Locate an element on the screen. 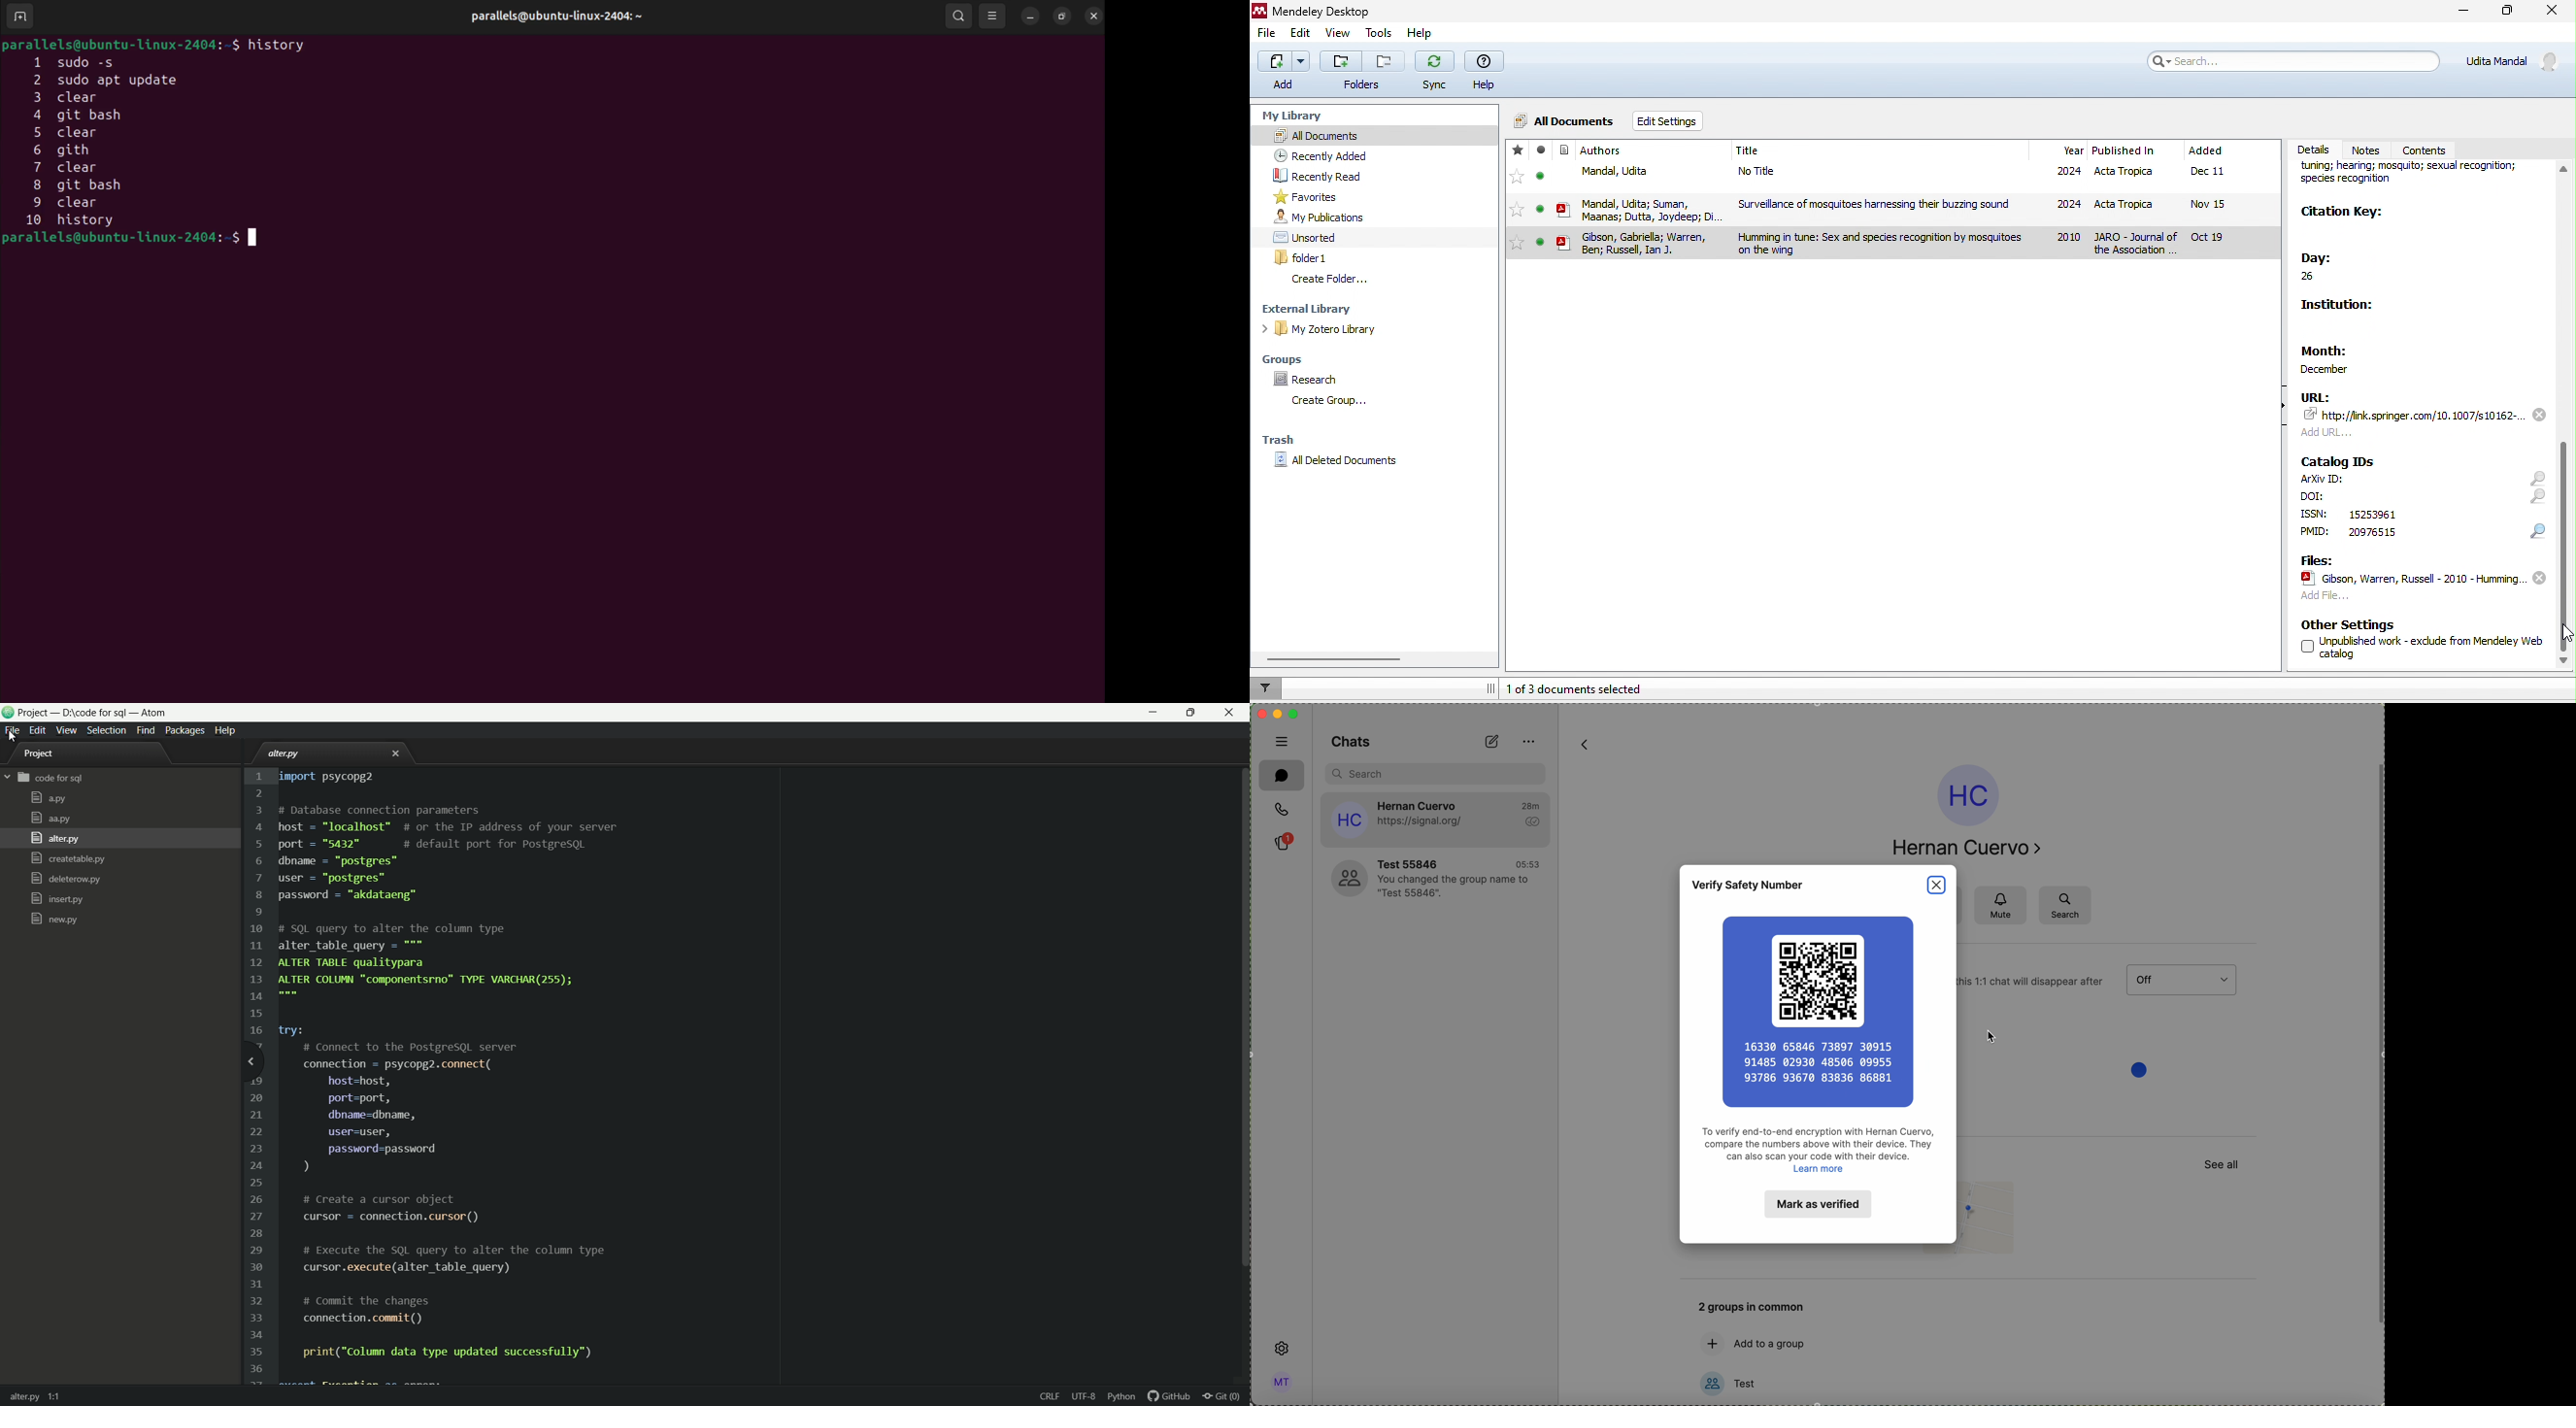  2 groups in common is located at coordinates (1752, 1307).